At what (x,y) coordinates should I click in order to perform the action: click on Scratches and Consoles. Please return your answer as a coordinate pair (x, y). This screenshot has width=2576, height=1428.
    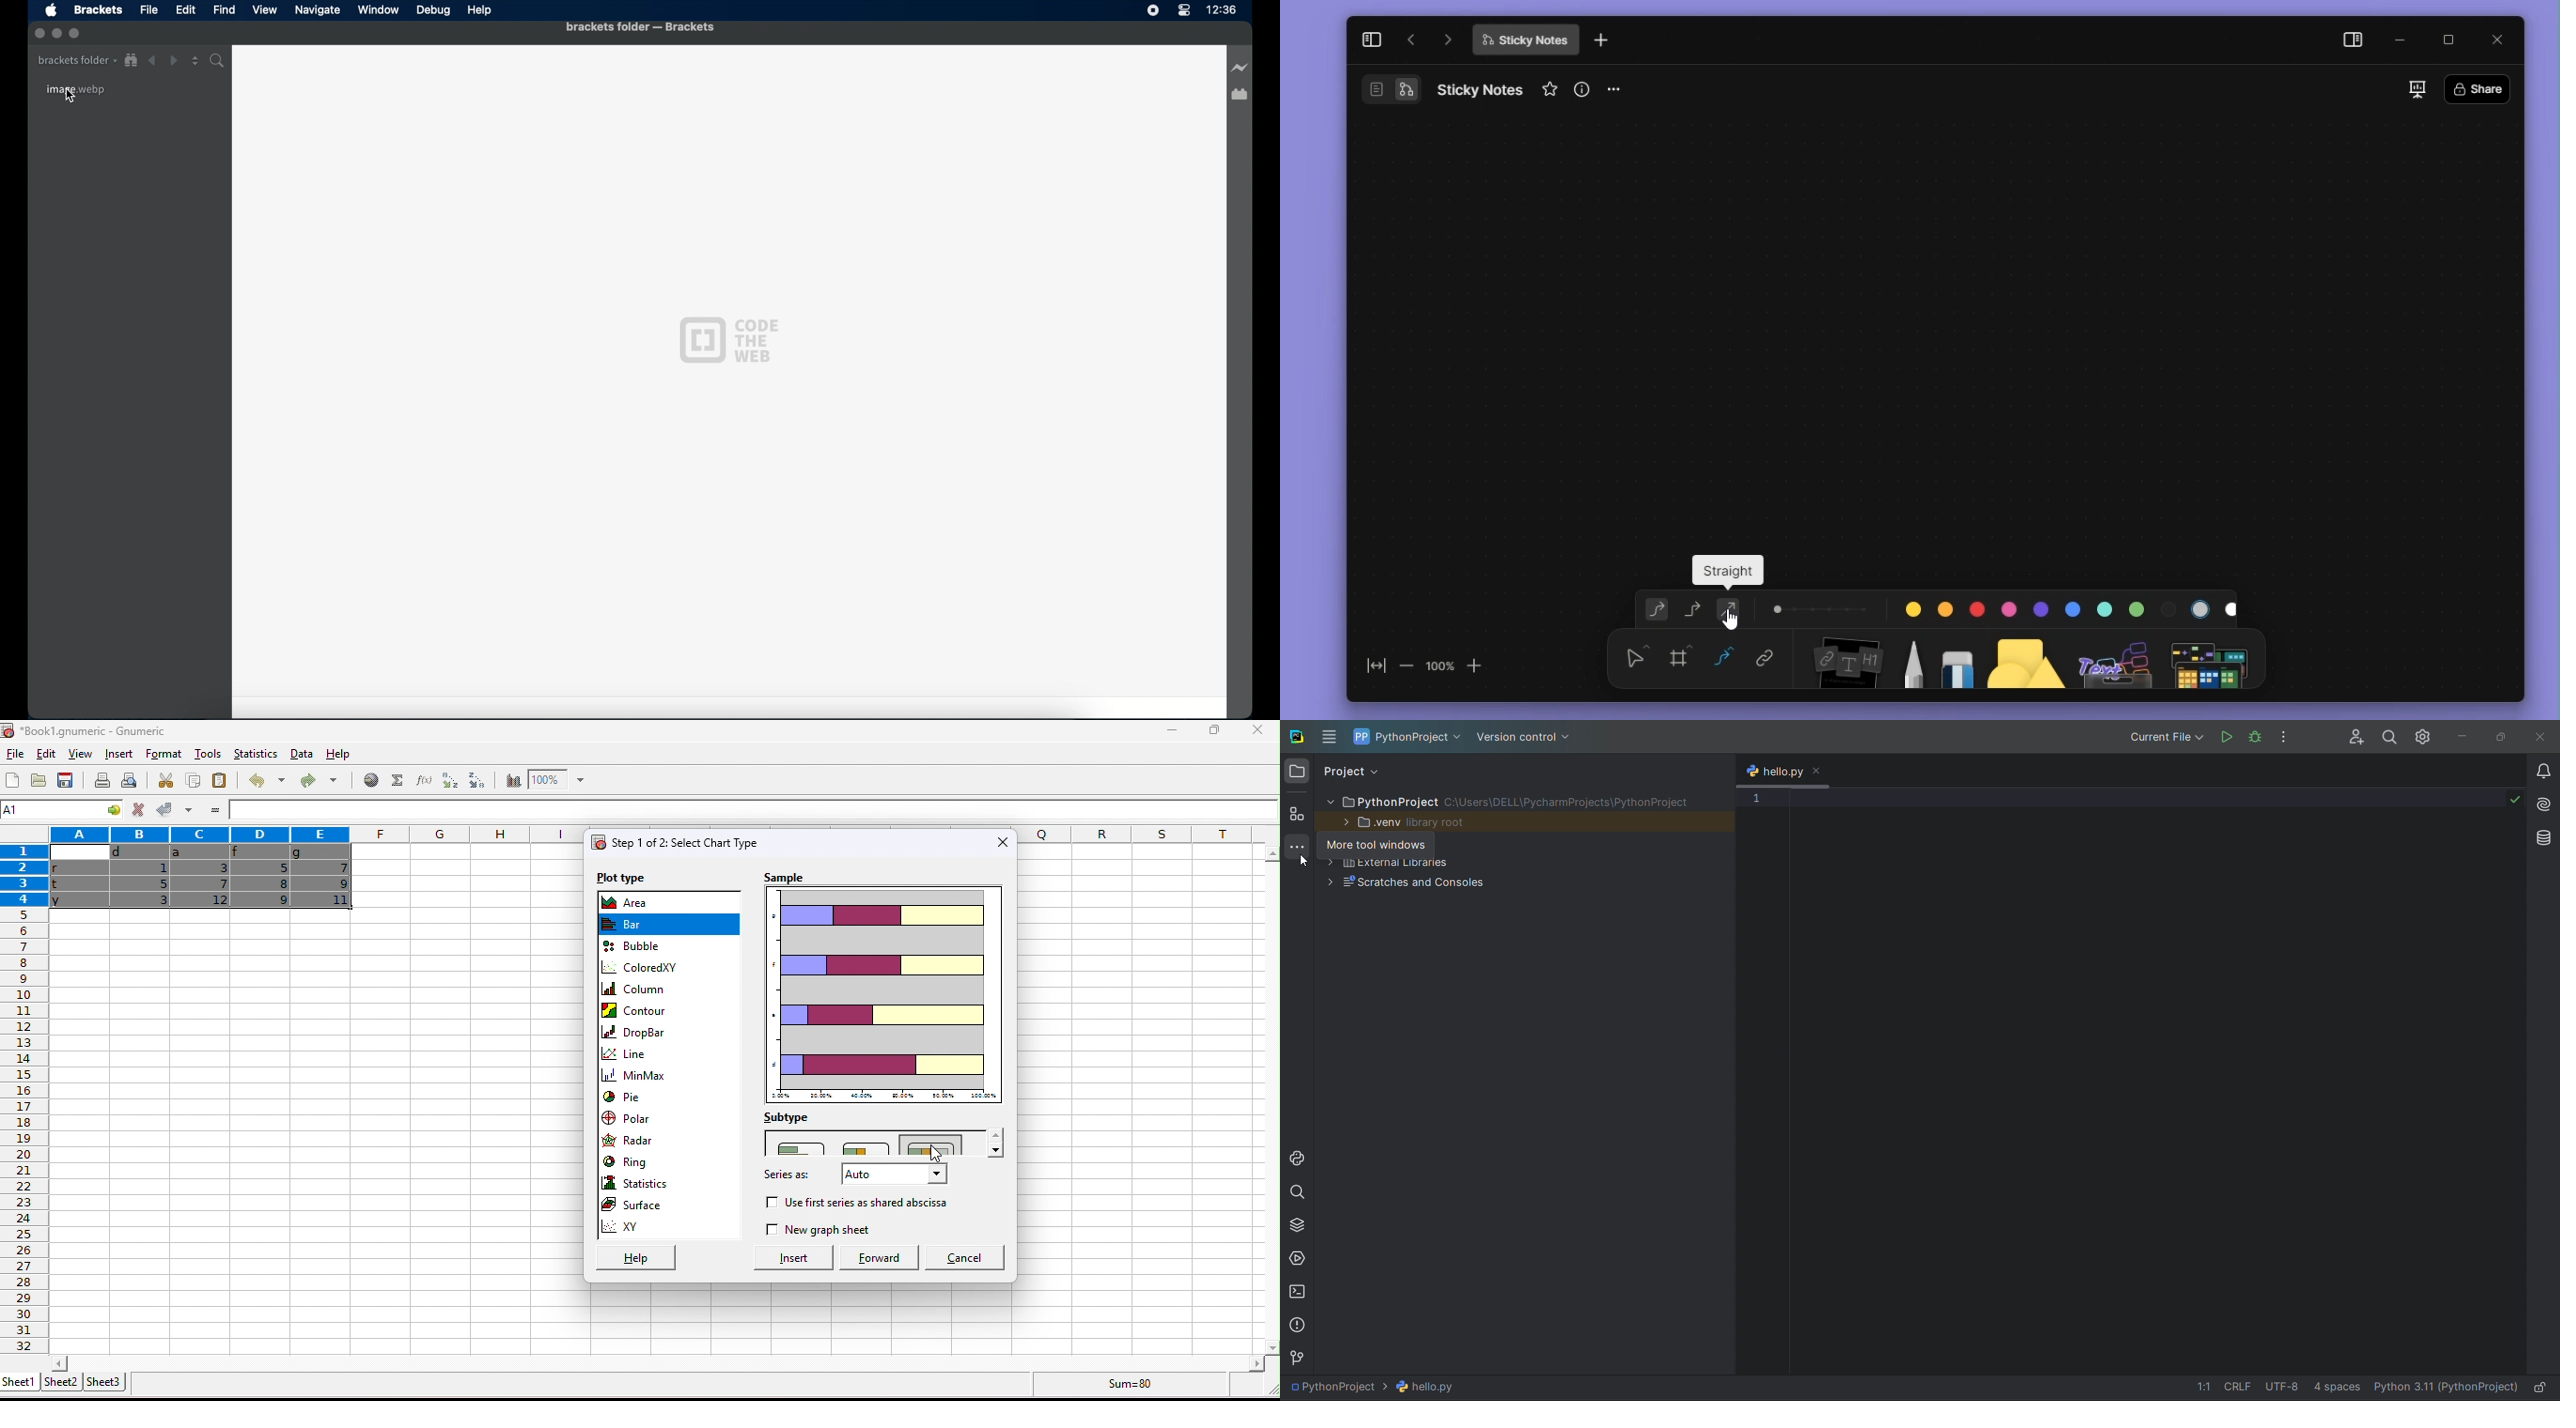
    Looking at the image, I should click on (1416, 883).